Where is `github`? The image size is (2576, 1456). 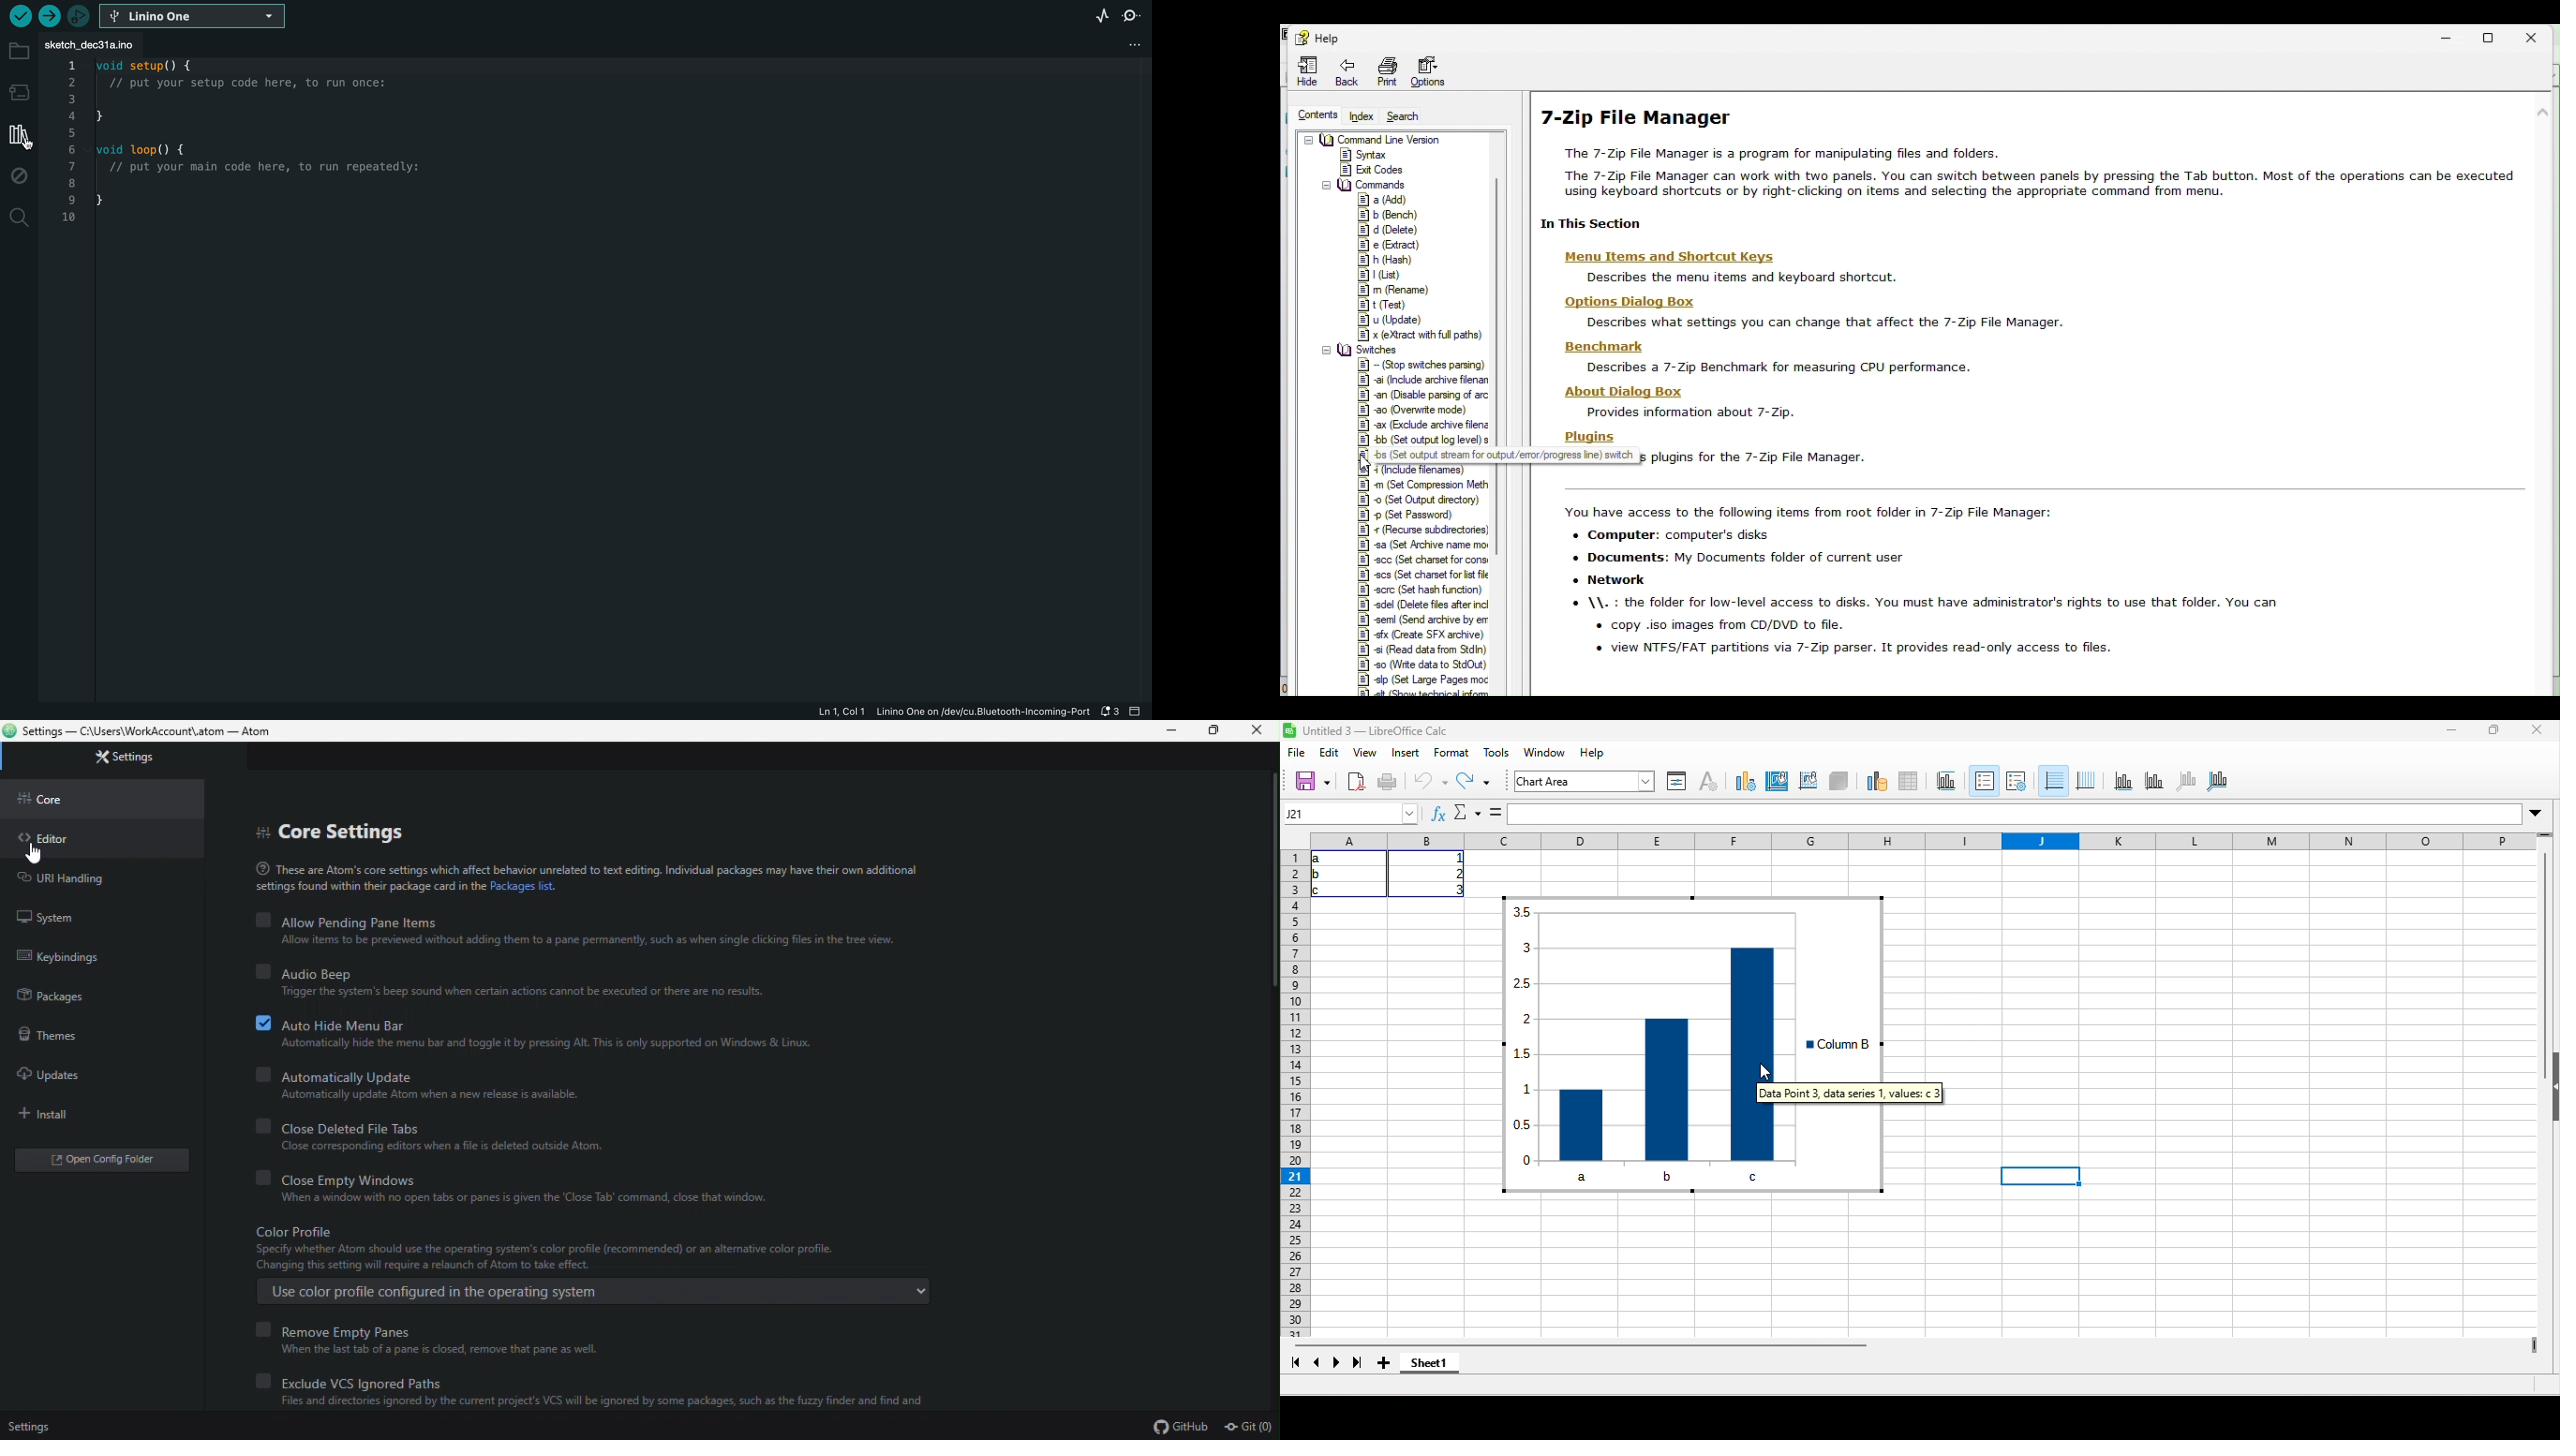
github is located at coordinates (1182, 1427).